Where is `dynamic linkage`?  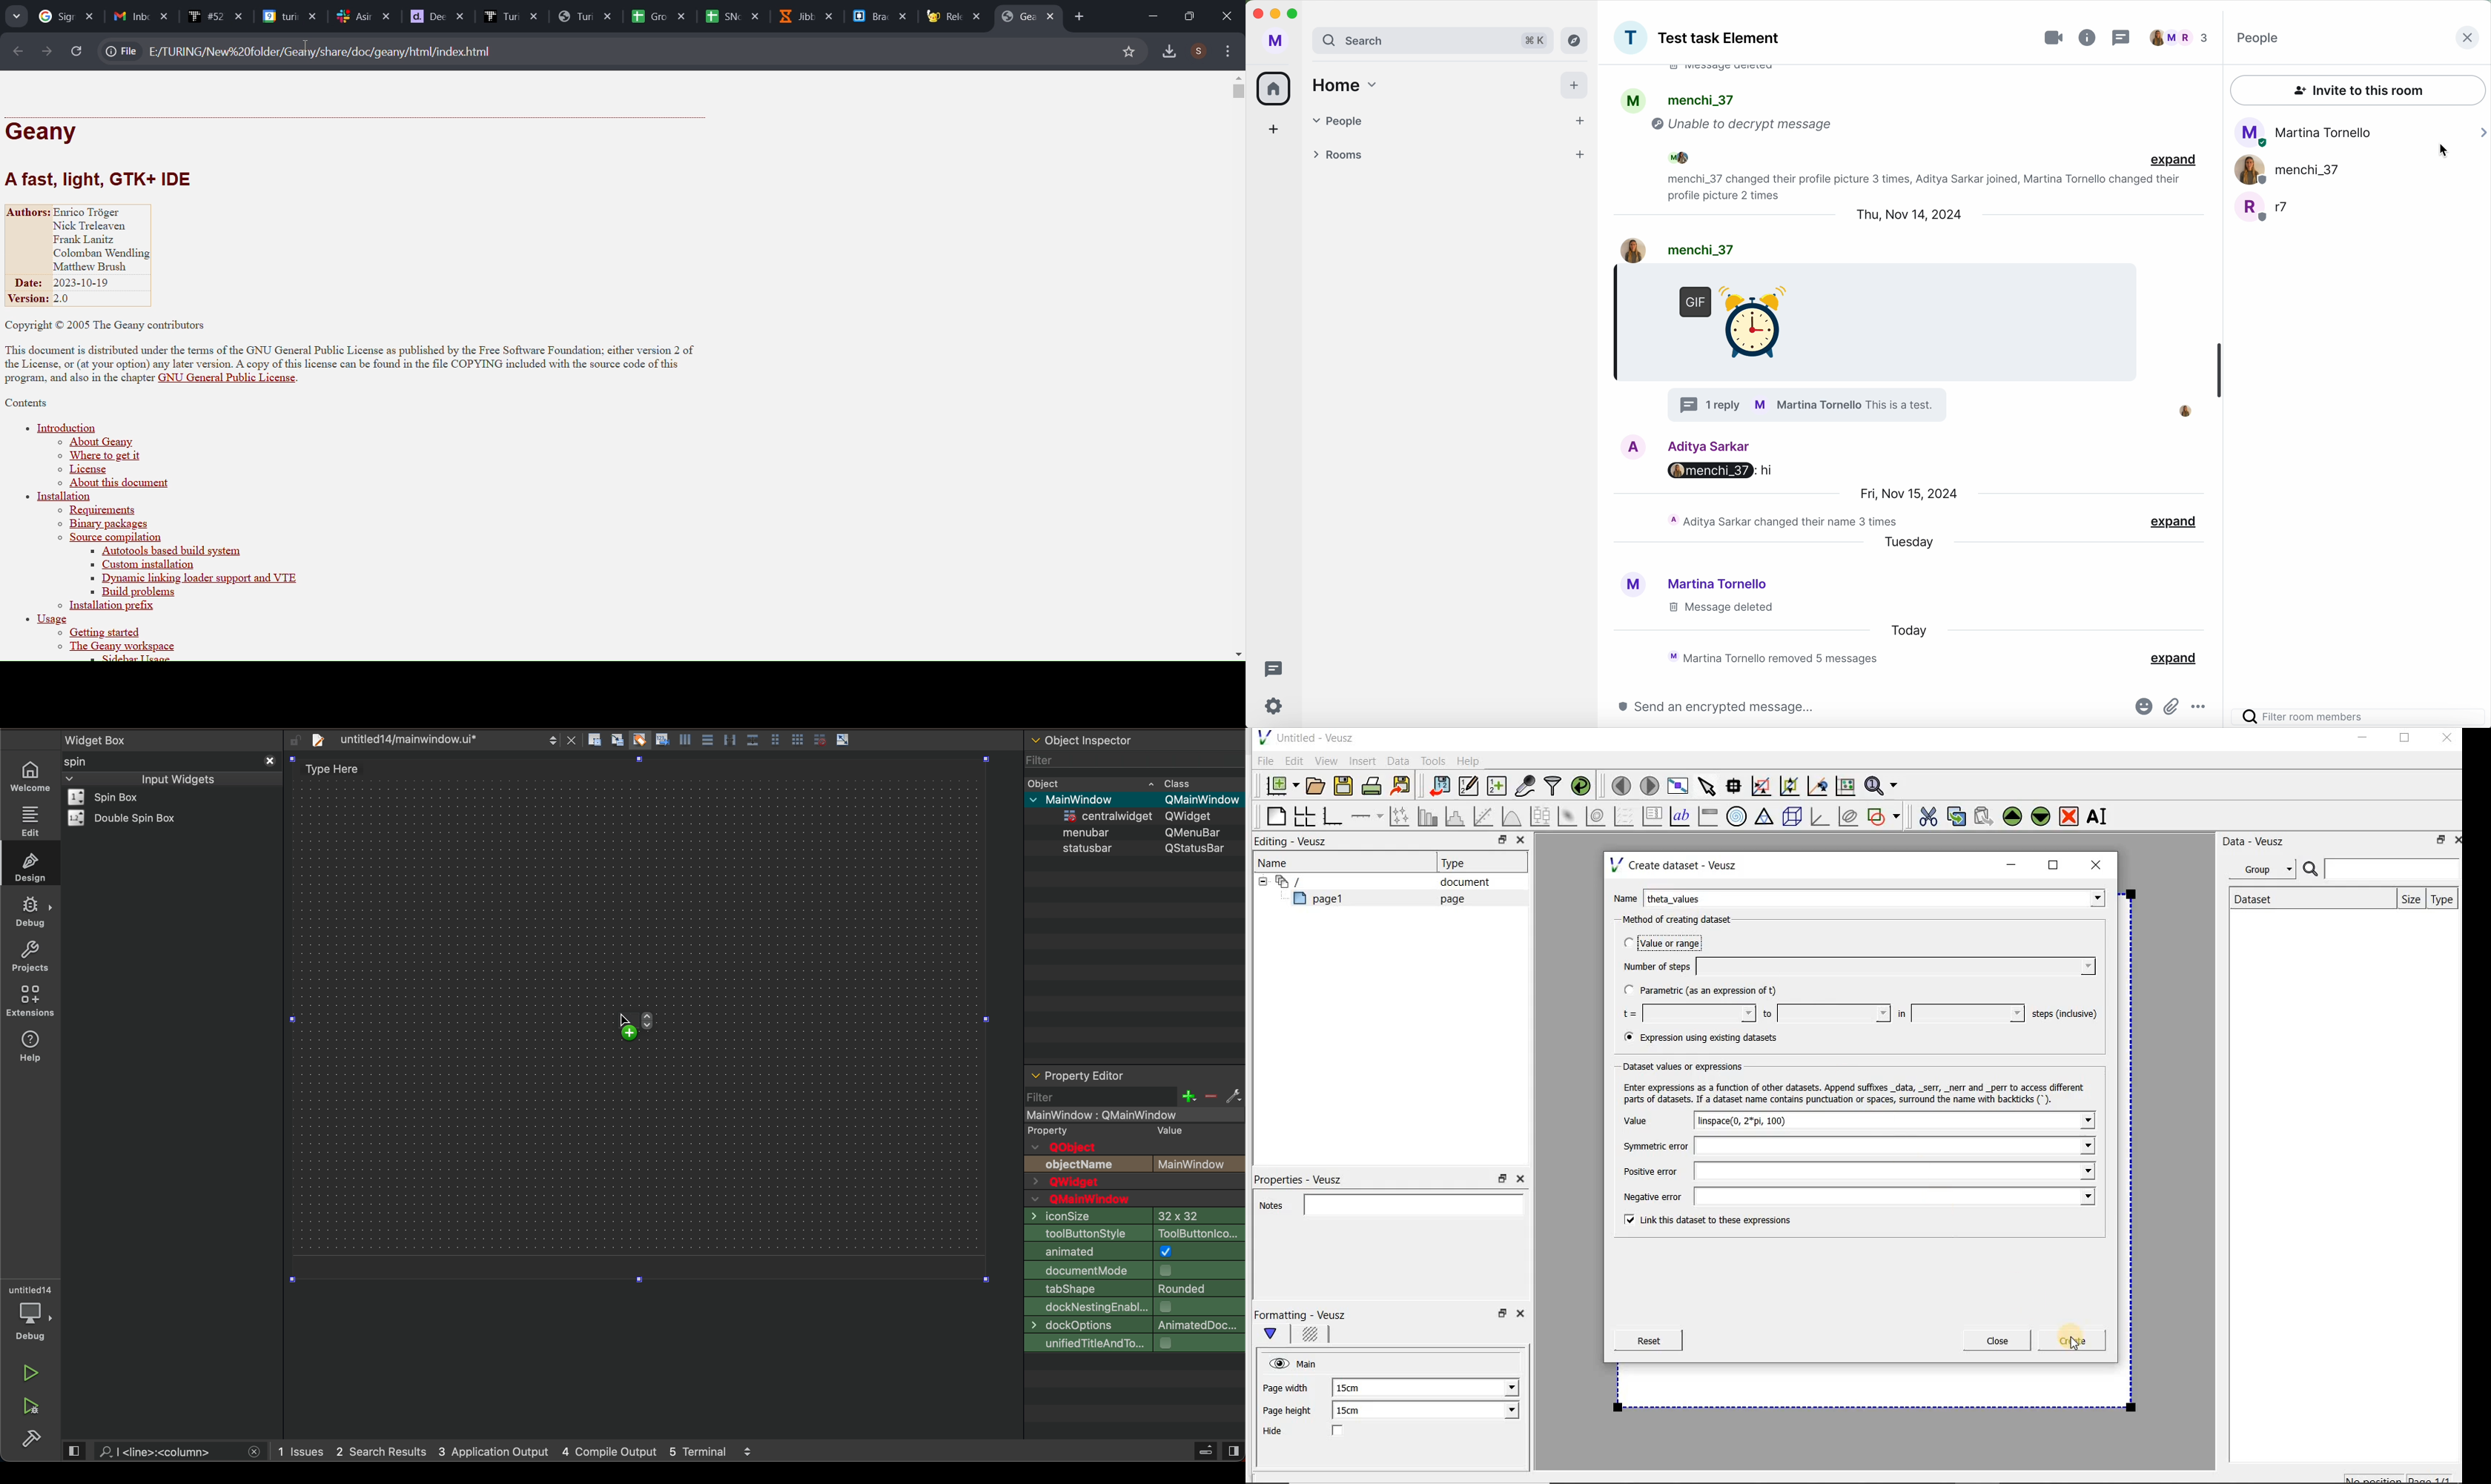
dynamic linkage is located at coordinates (202, 578).